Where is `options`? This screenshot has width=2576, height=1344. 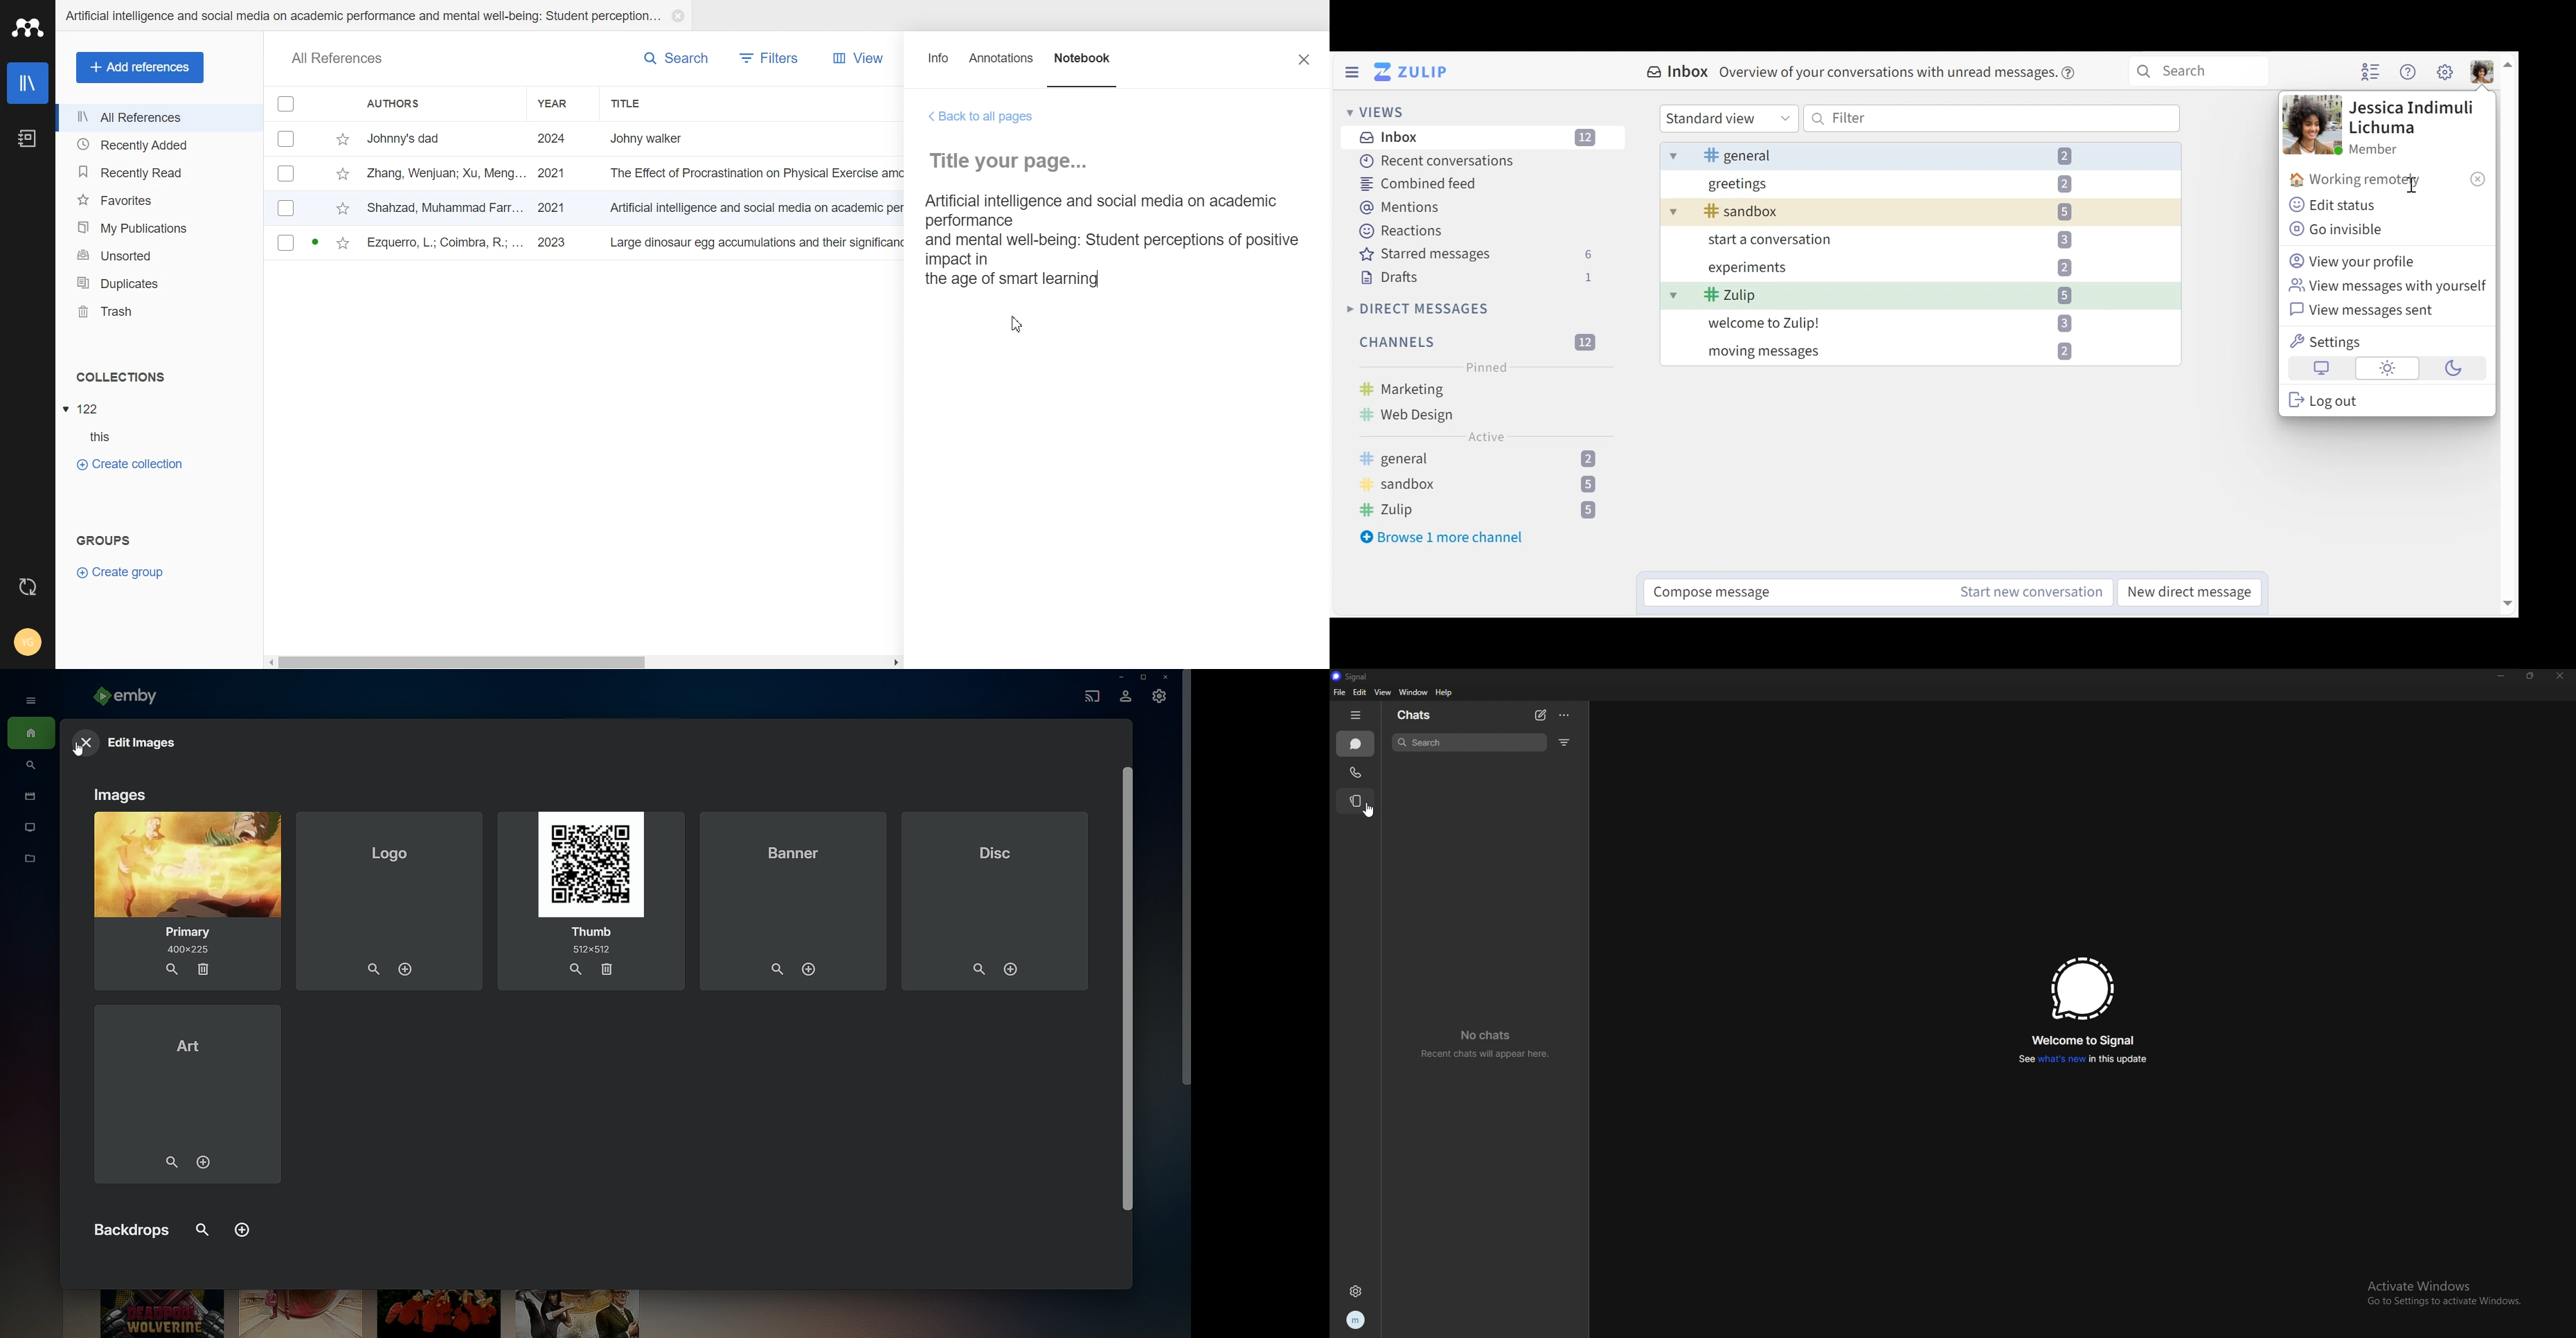 options is located at coordinates (1564, 715).